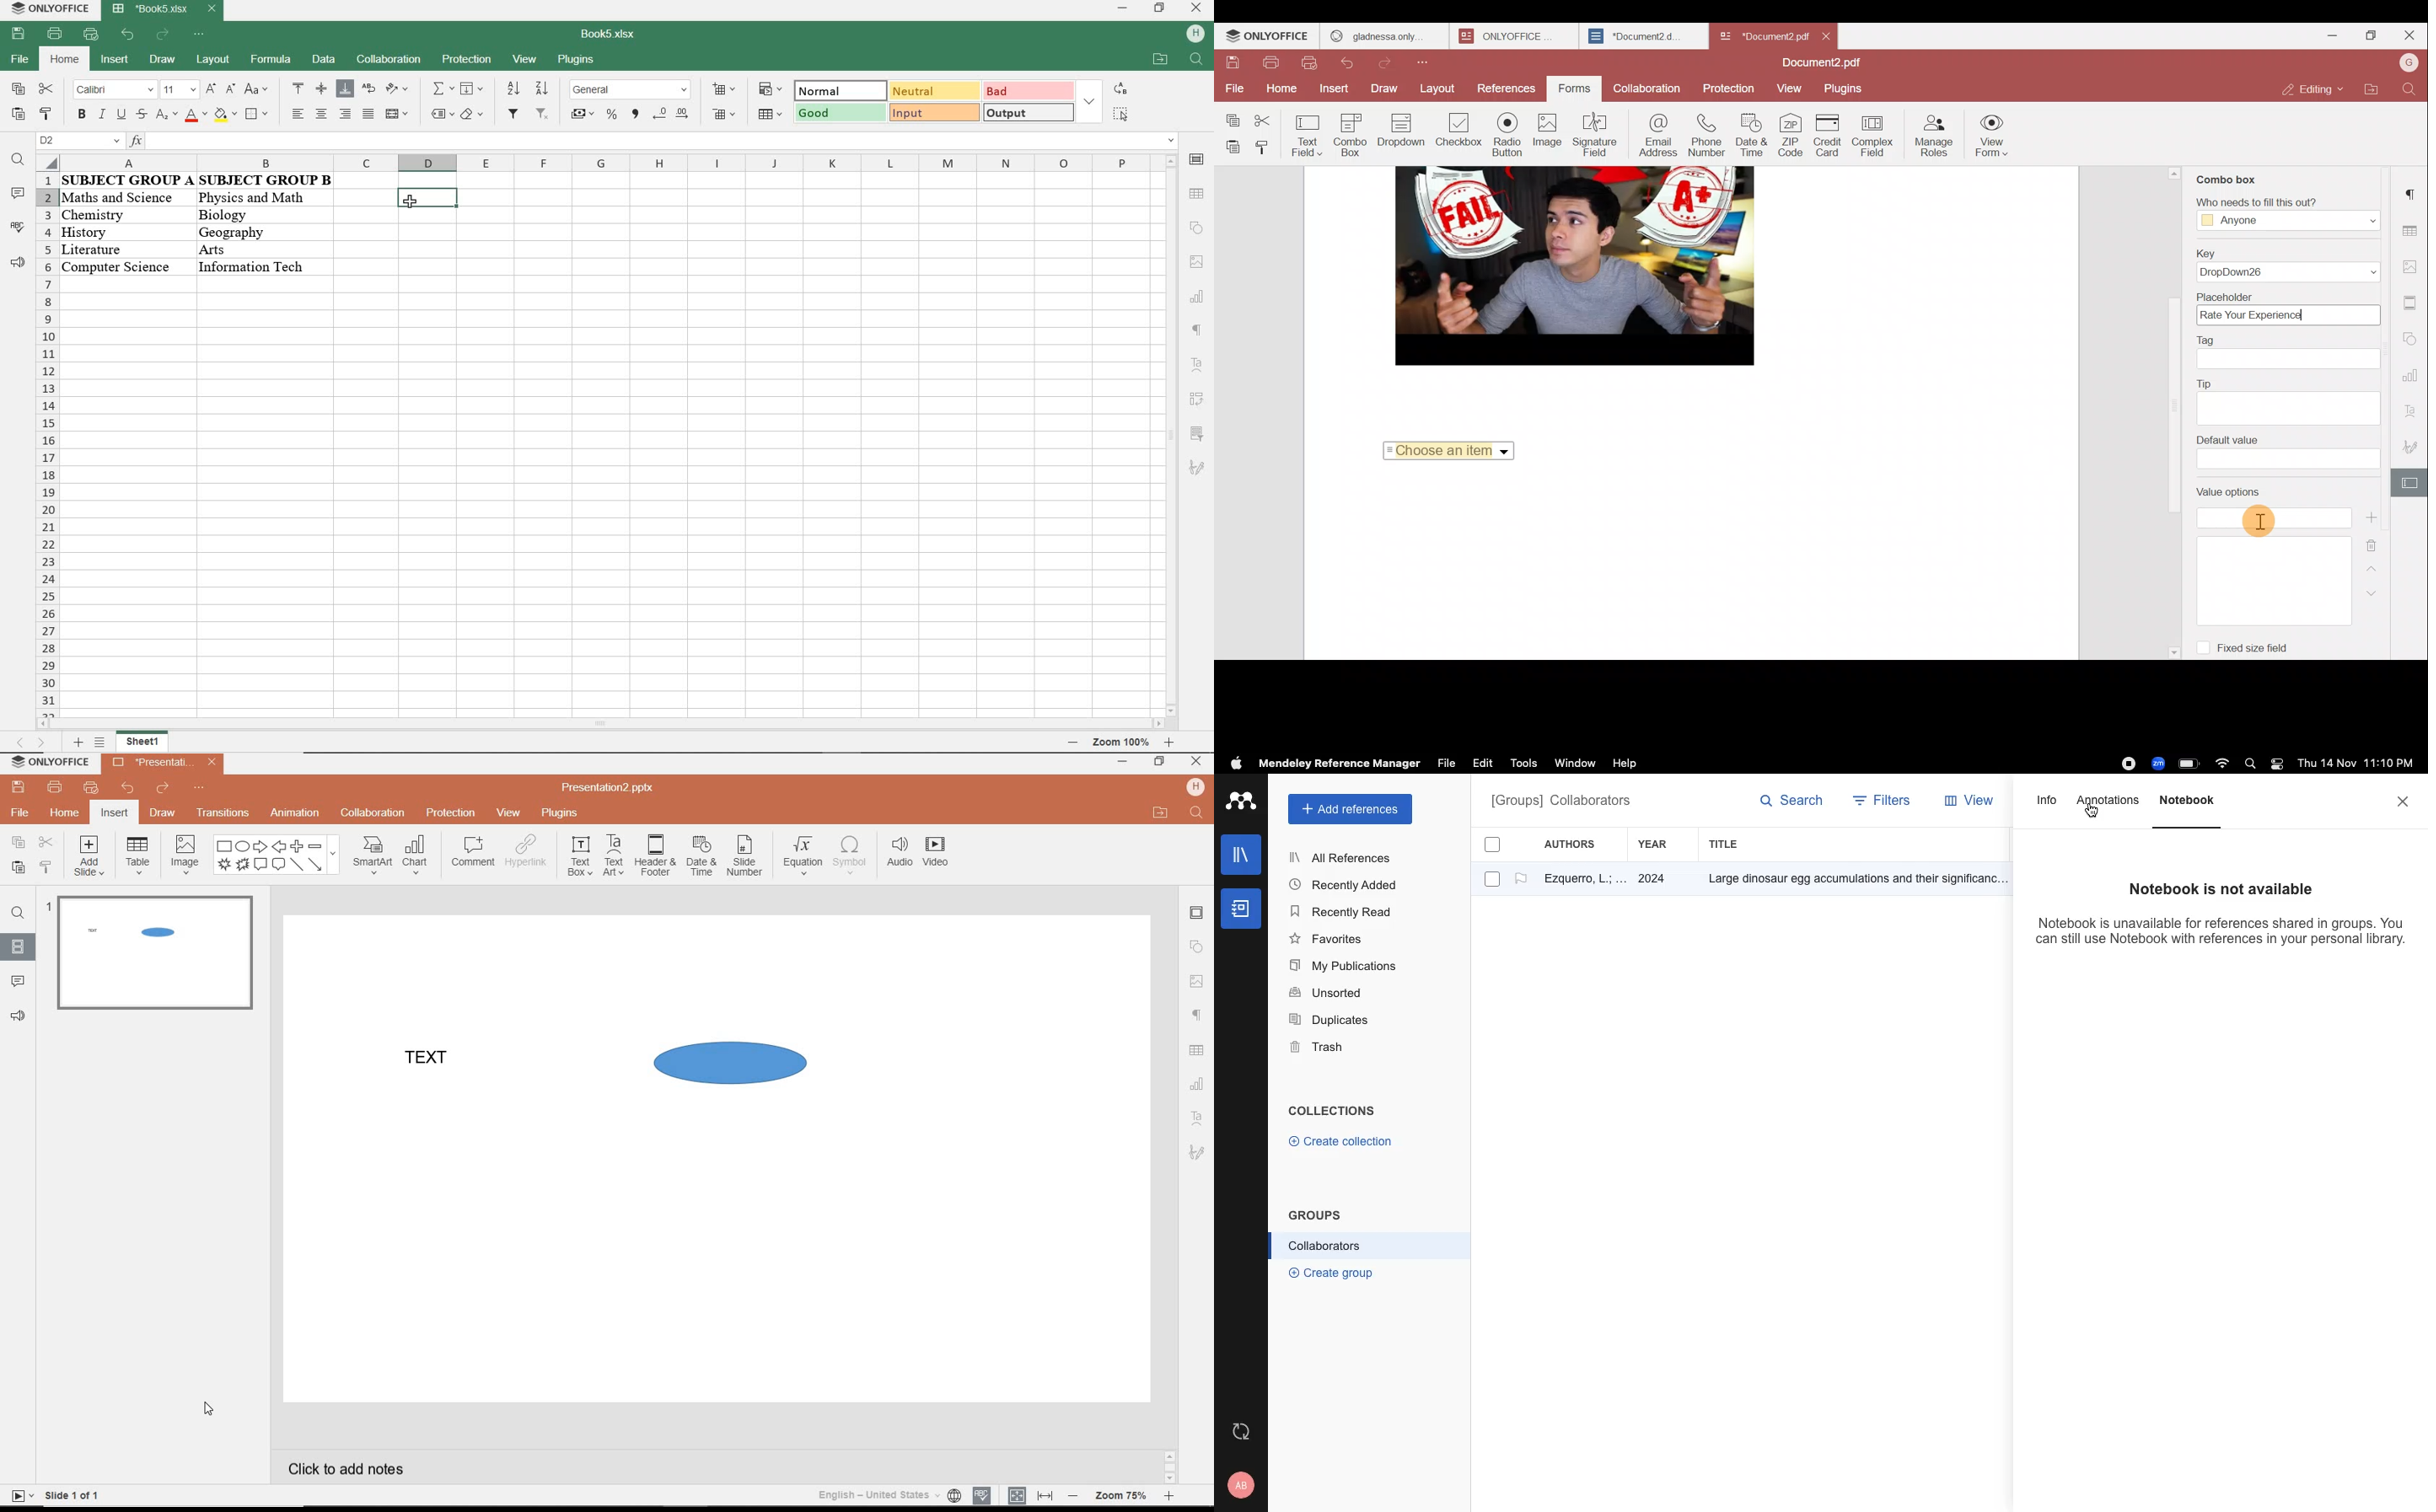 The height and width of the screenshot is (1512, 2436). What do you see at coordinates (466, 61) in the screenshot?
I see `protection` at bounding box center [466, 61].